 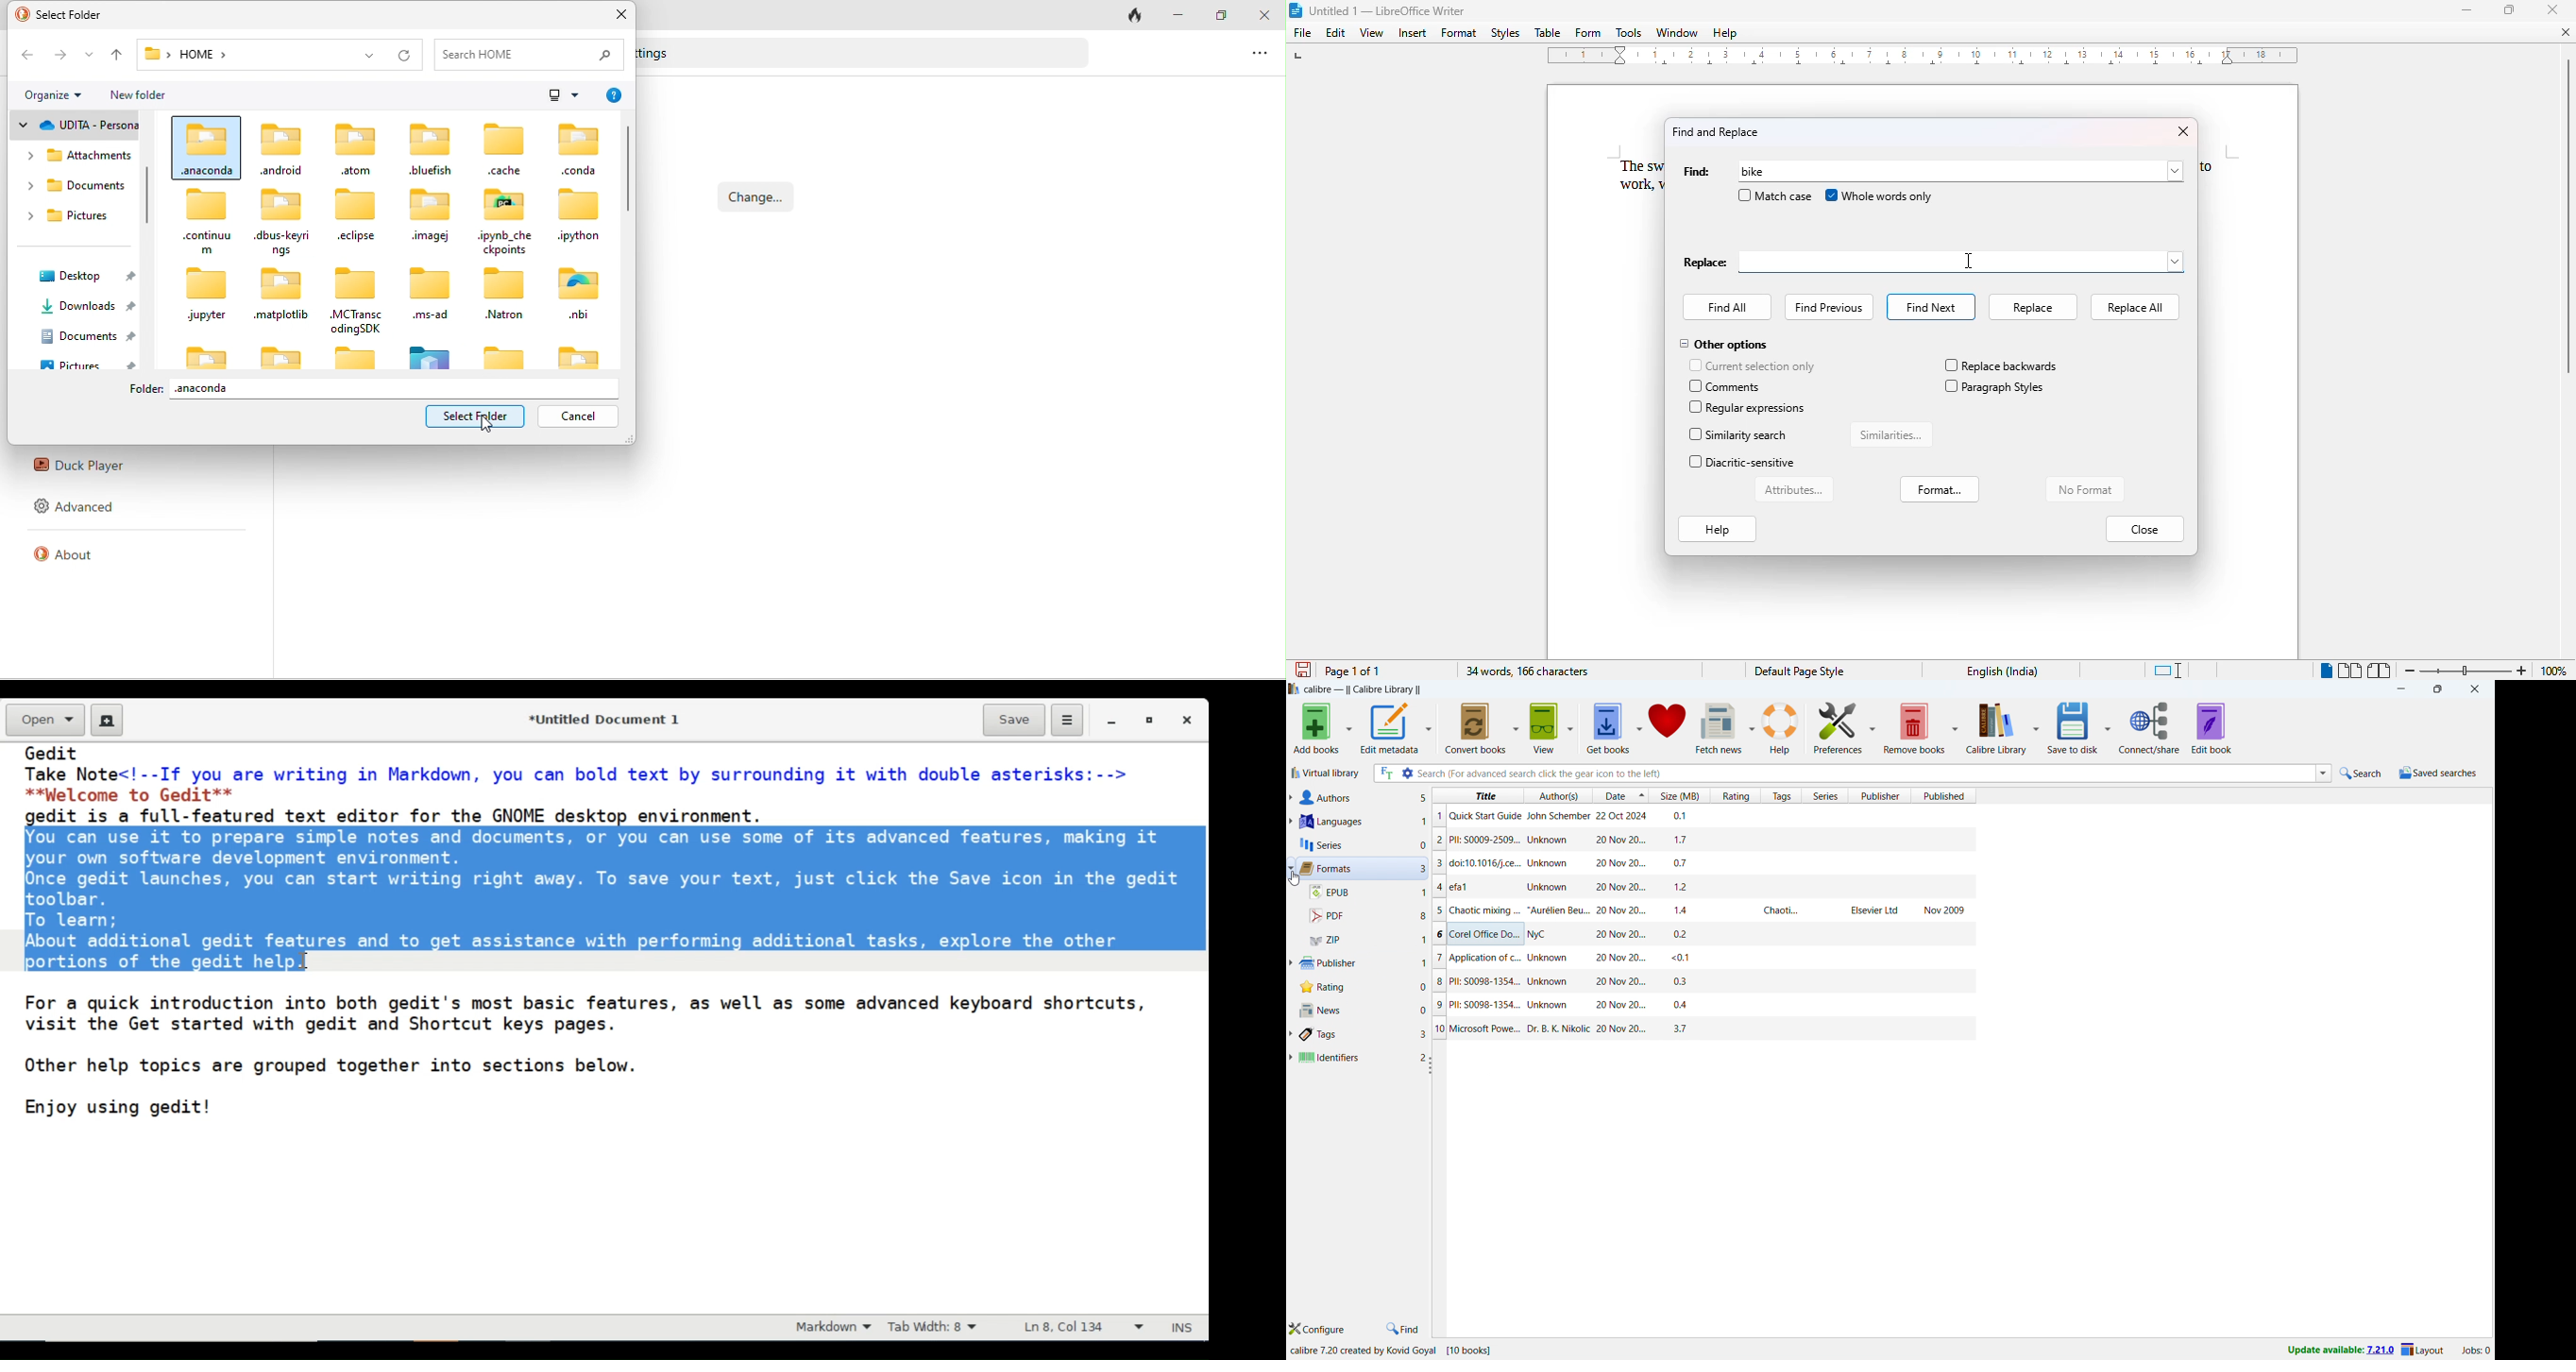 I want to click on Save, so click(x=1014, y=719).